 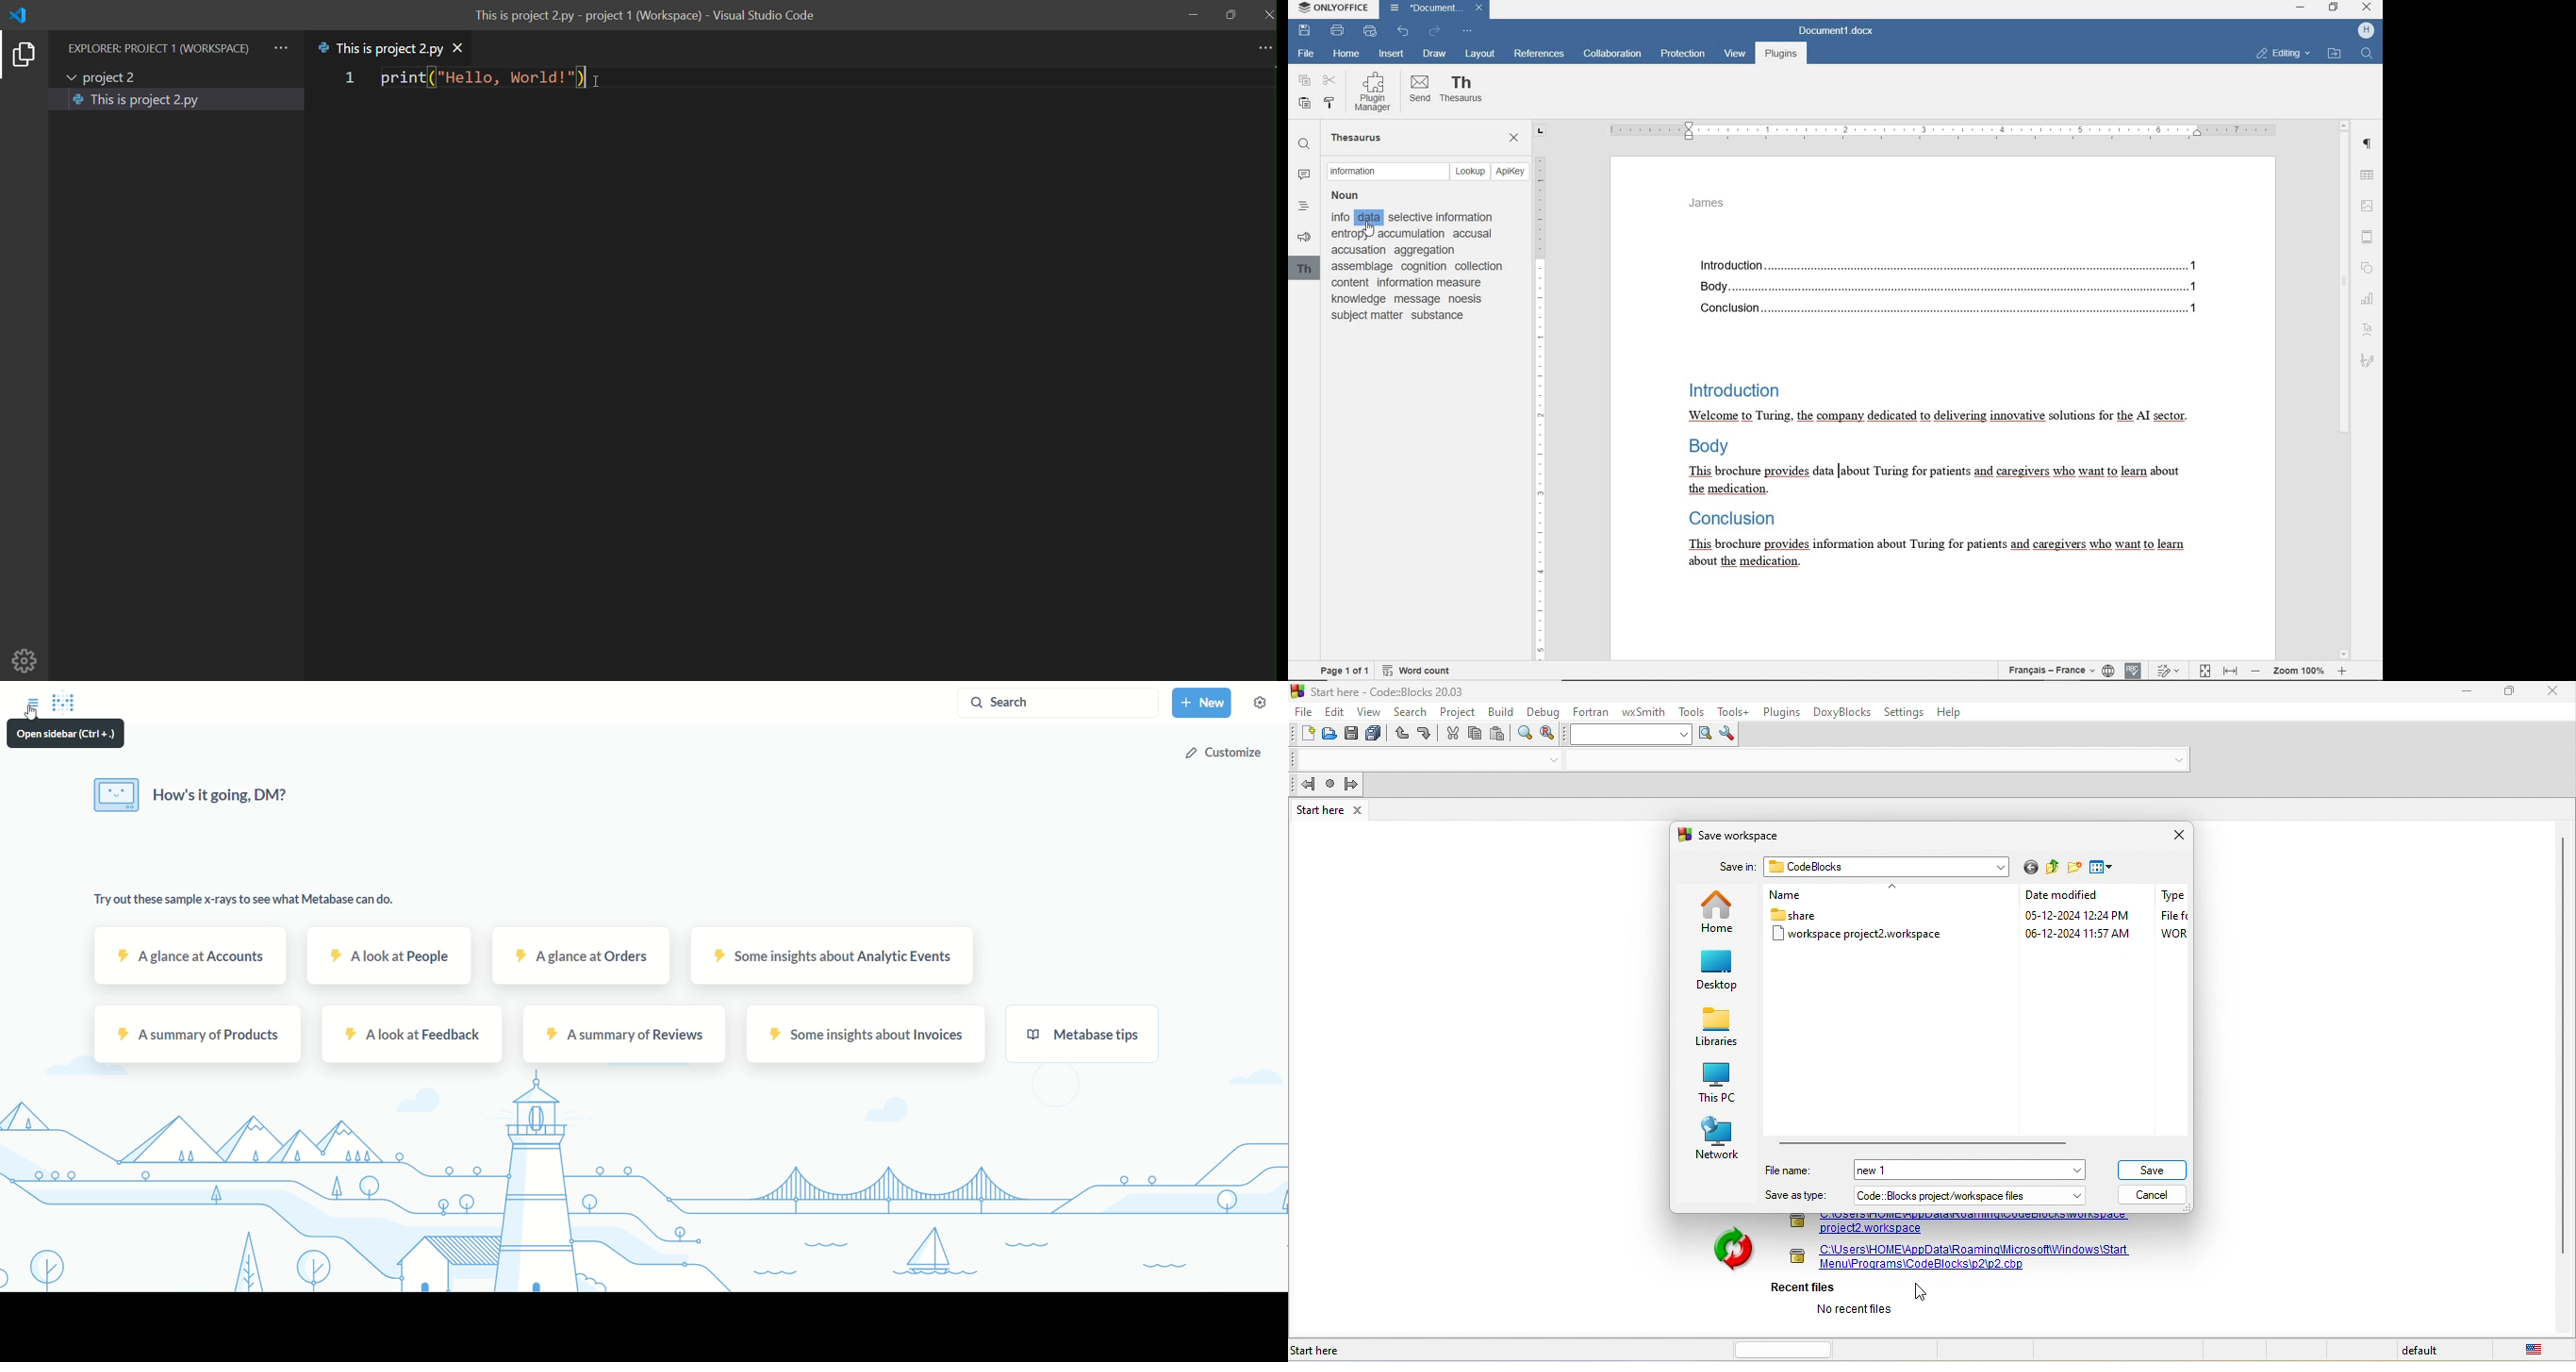 What do you see at coordinates (2537, 1350) in the screenshot?
I see `united state` at bounding box center [2537, 1350].